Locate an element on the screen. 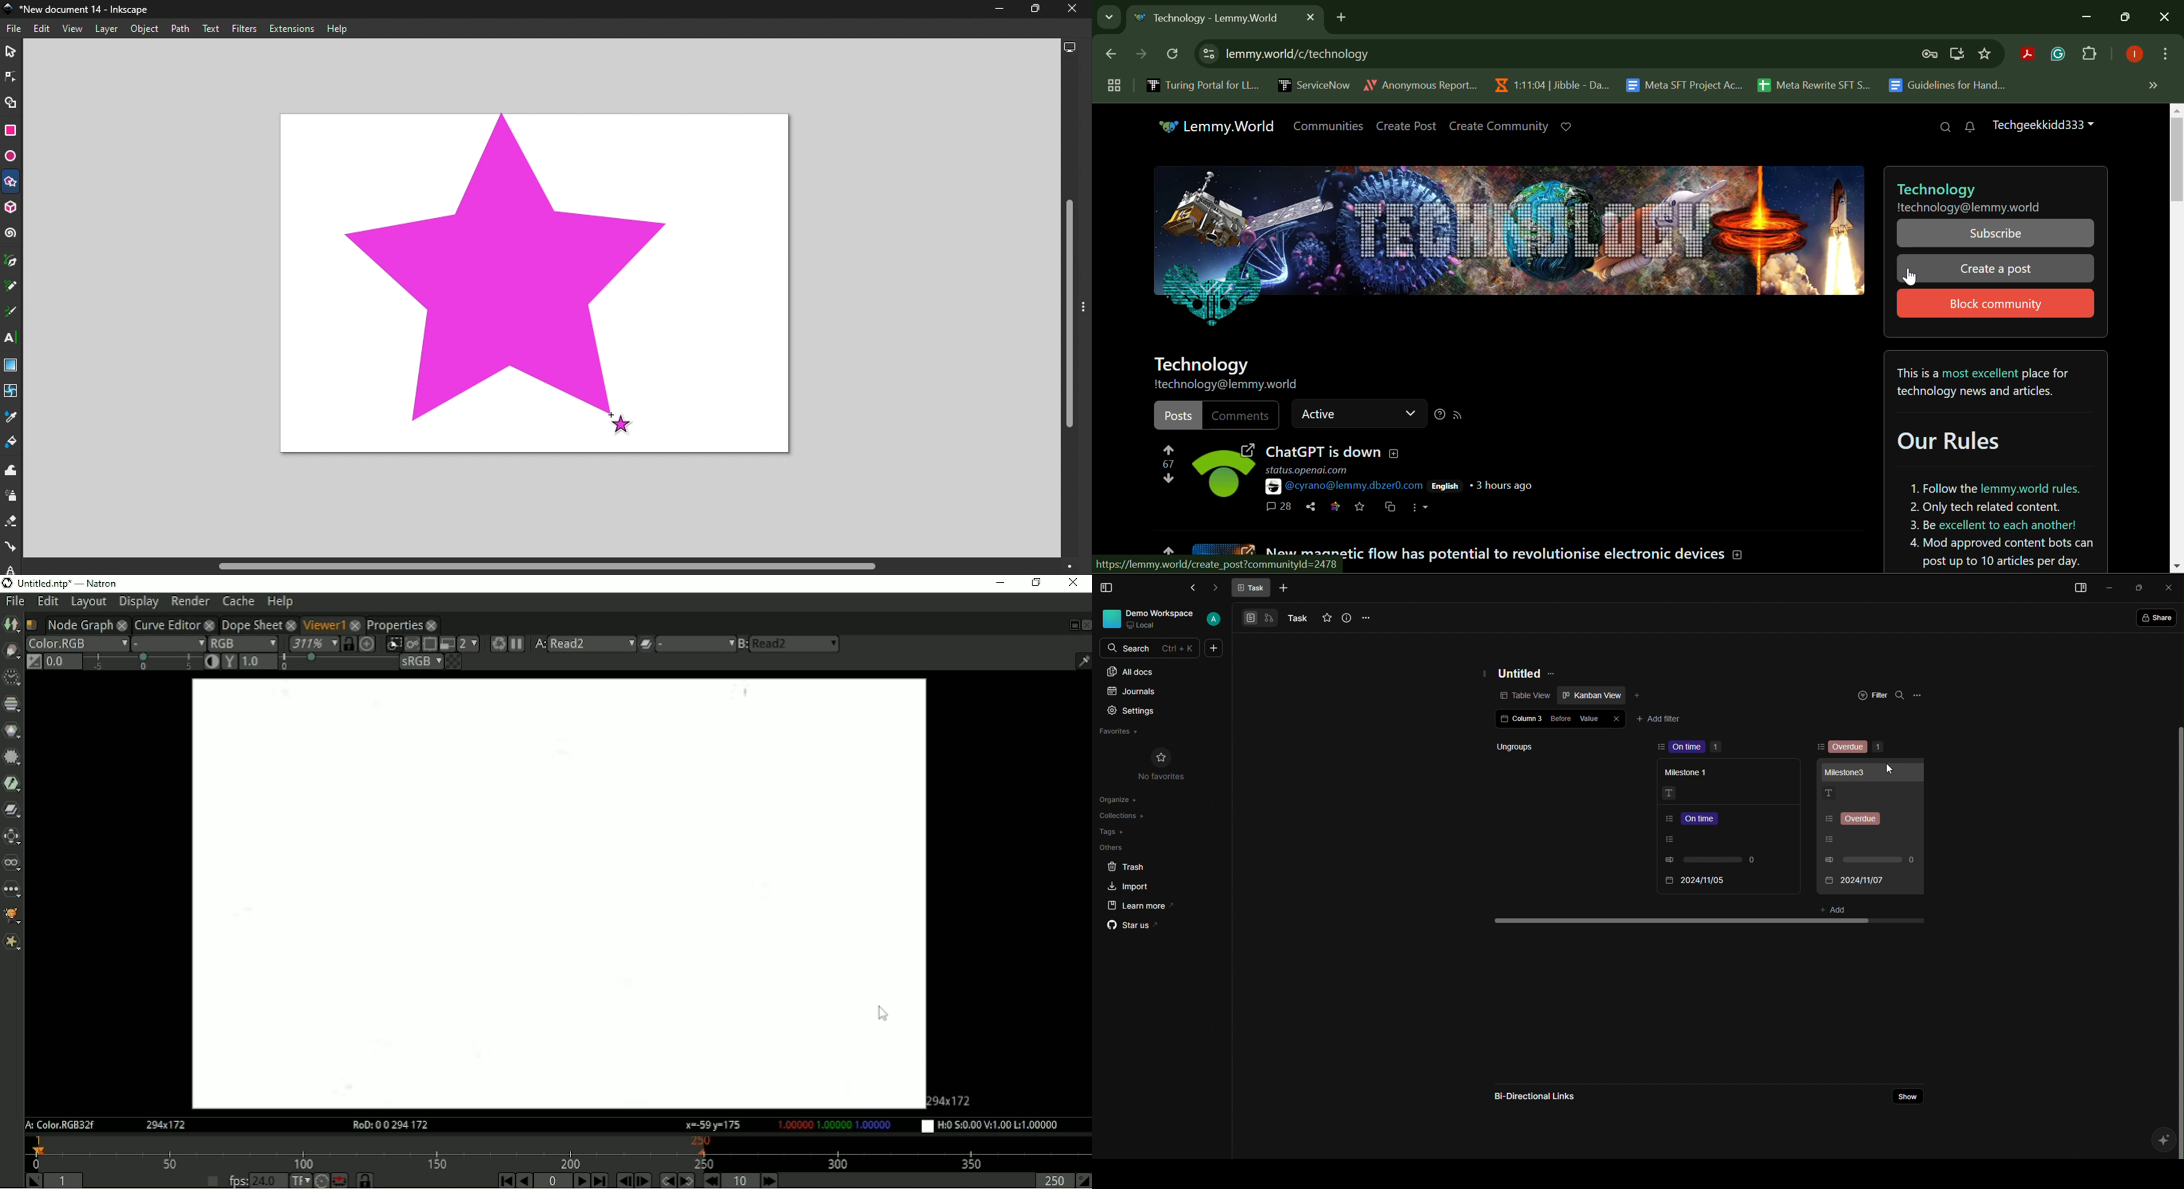 Image resolution: width=2184 pixels, height=1204 pixels. Menu Bar is located at coordinates (1107, 586).